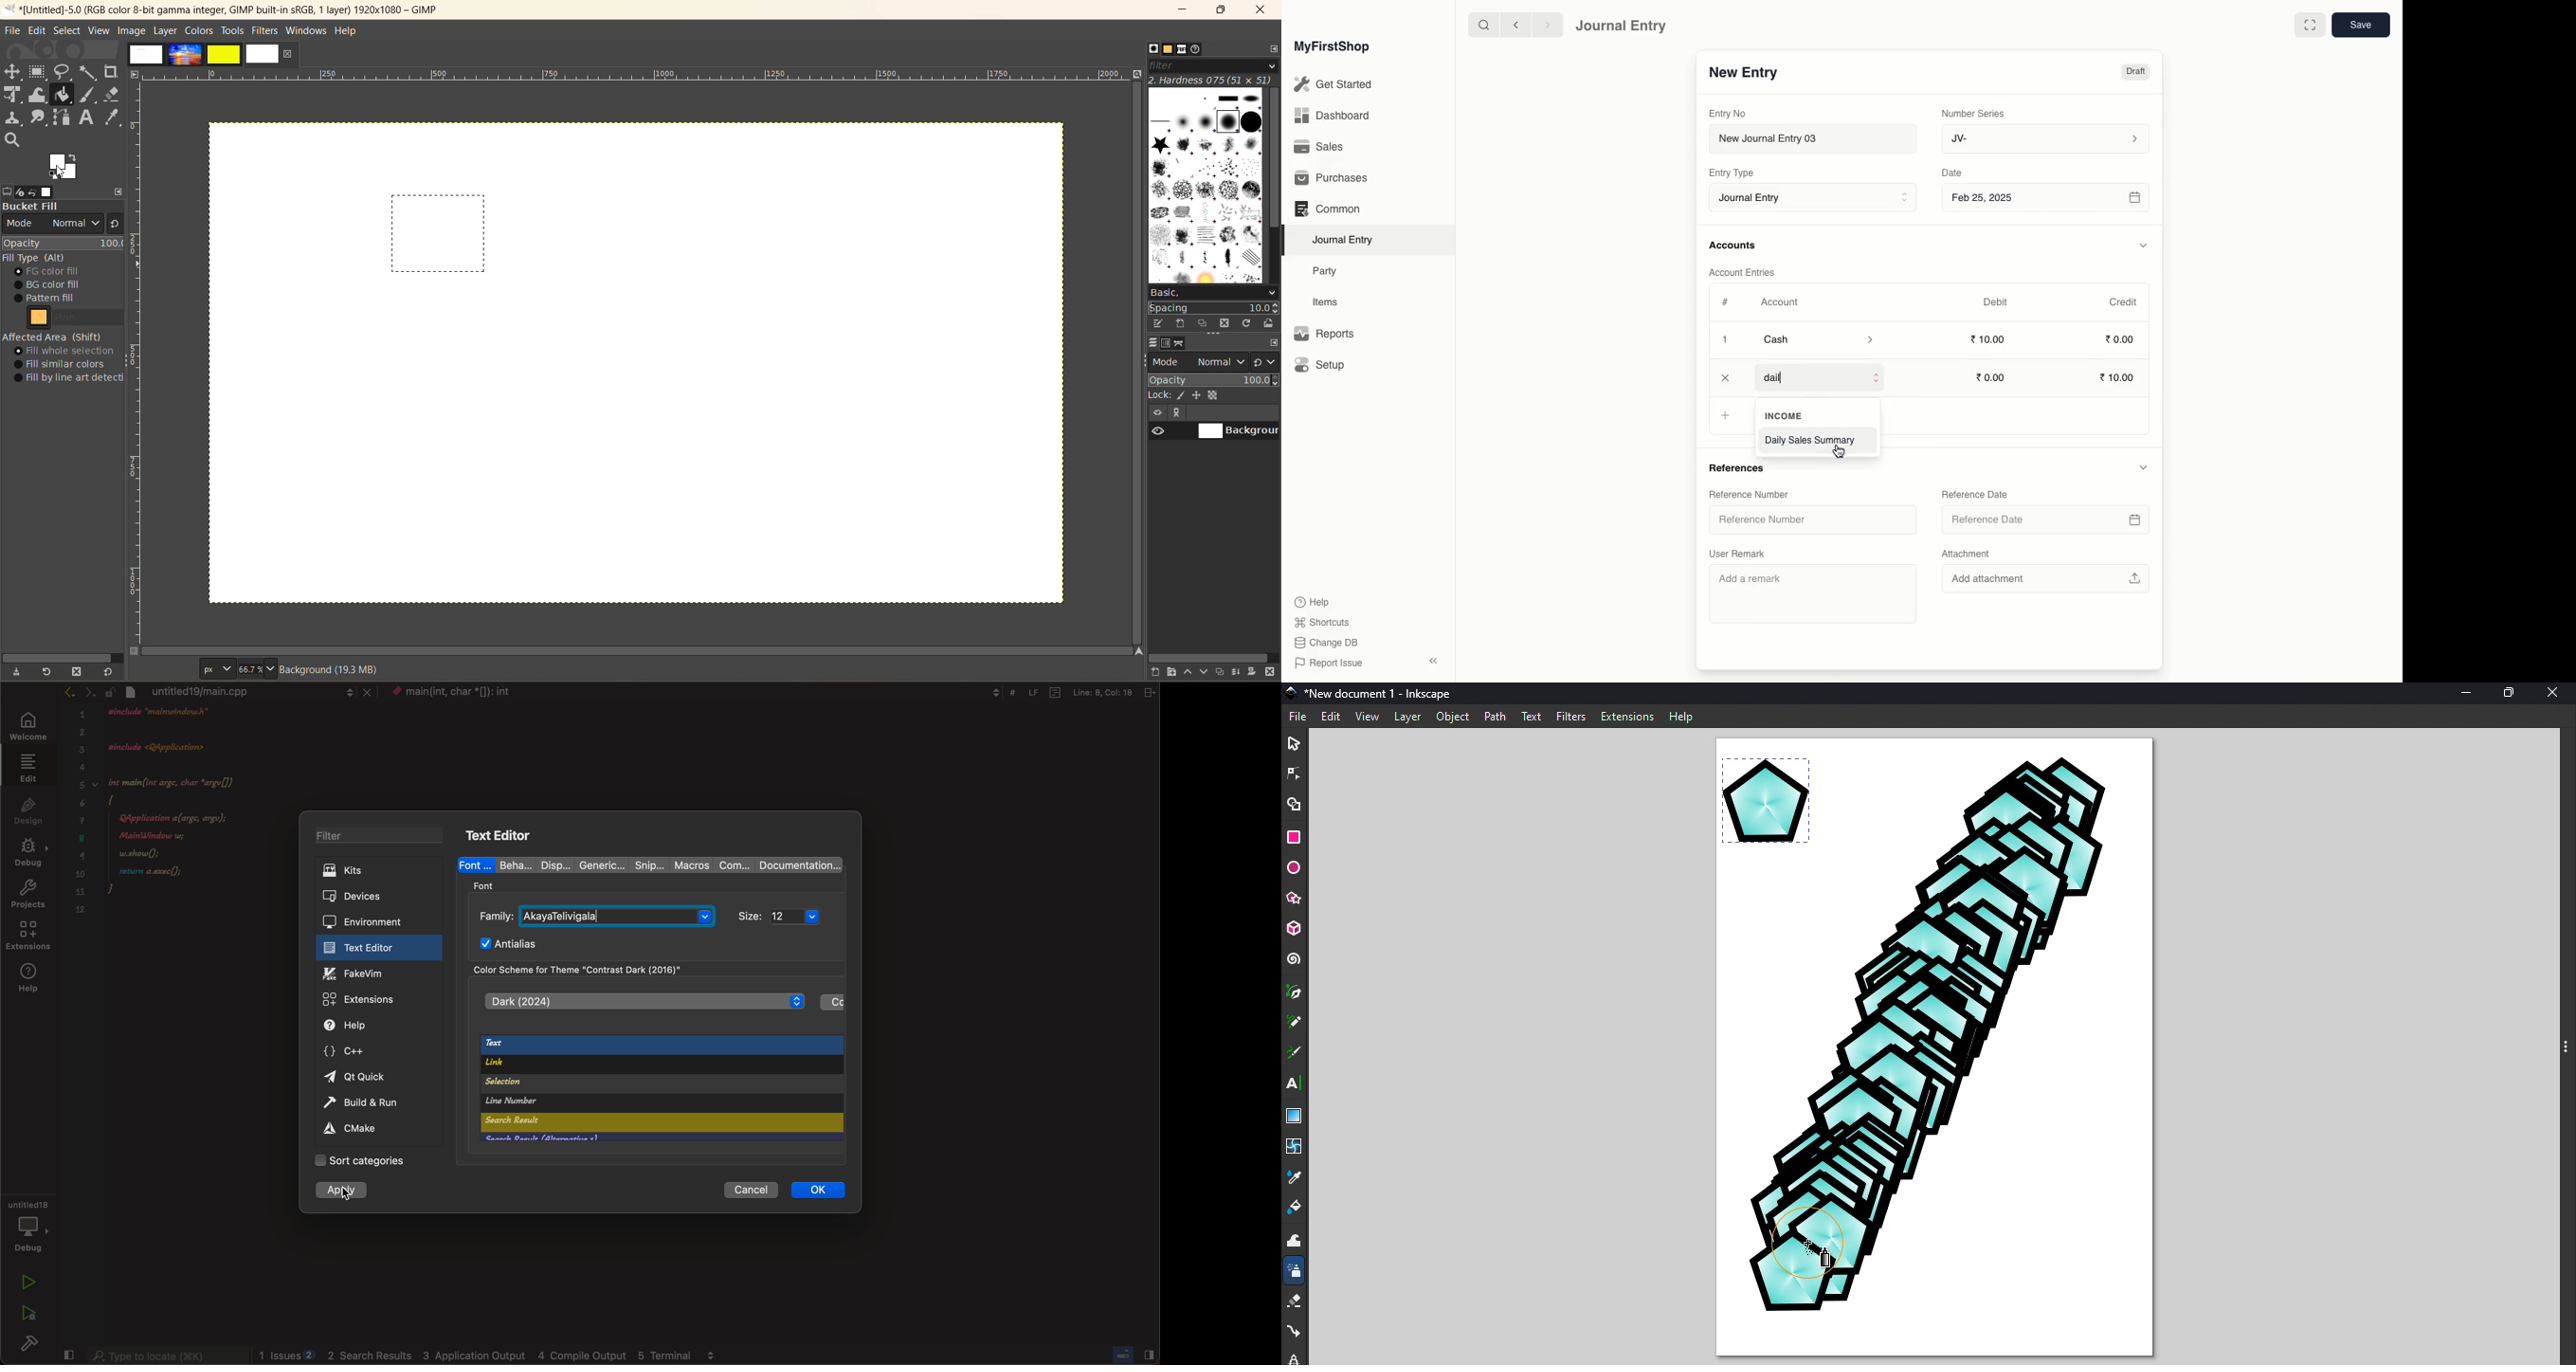  Describe the element at coordinates (1211, 289) in the screenshot. I see `basic` at that location.